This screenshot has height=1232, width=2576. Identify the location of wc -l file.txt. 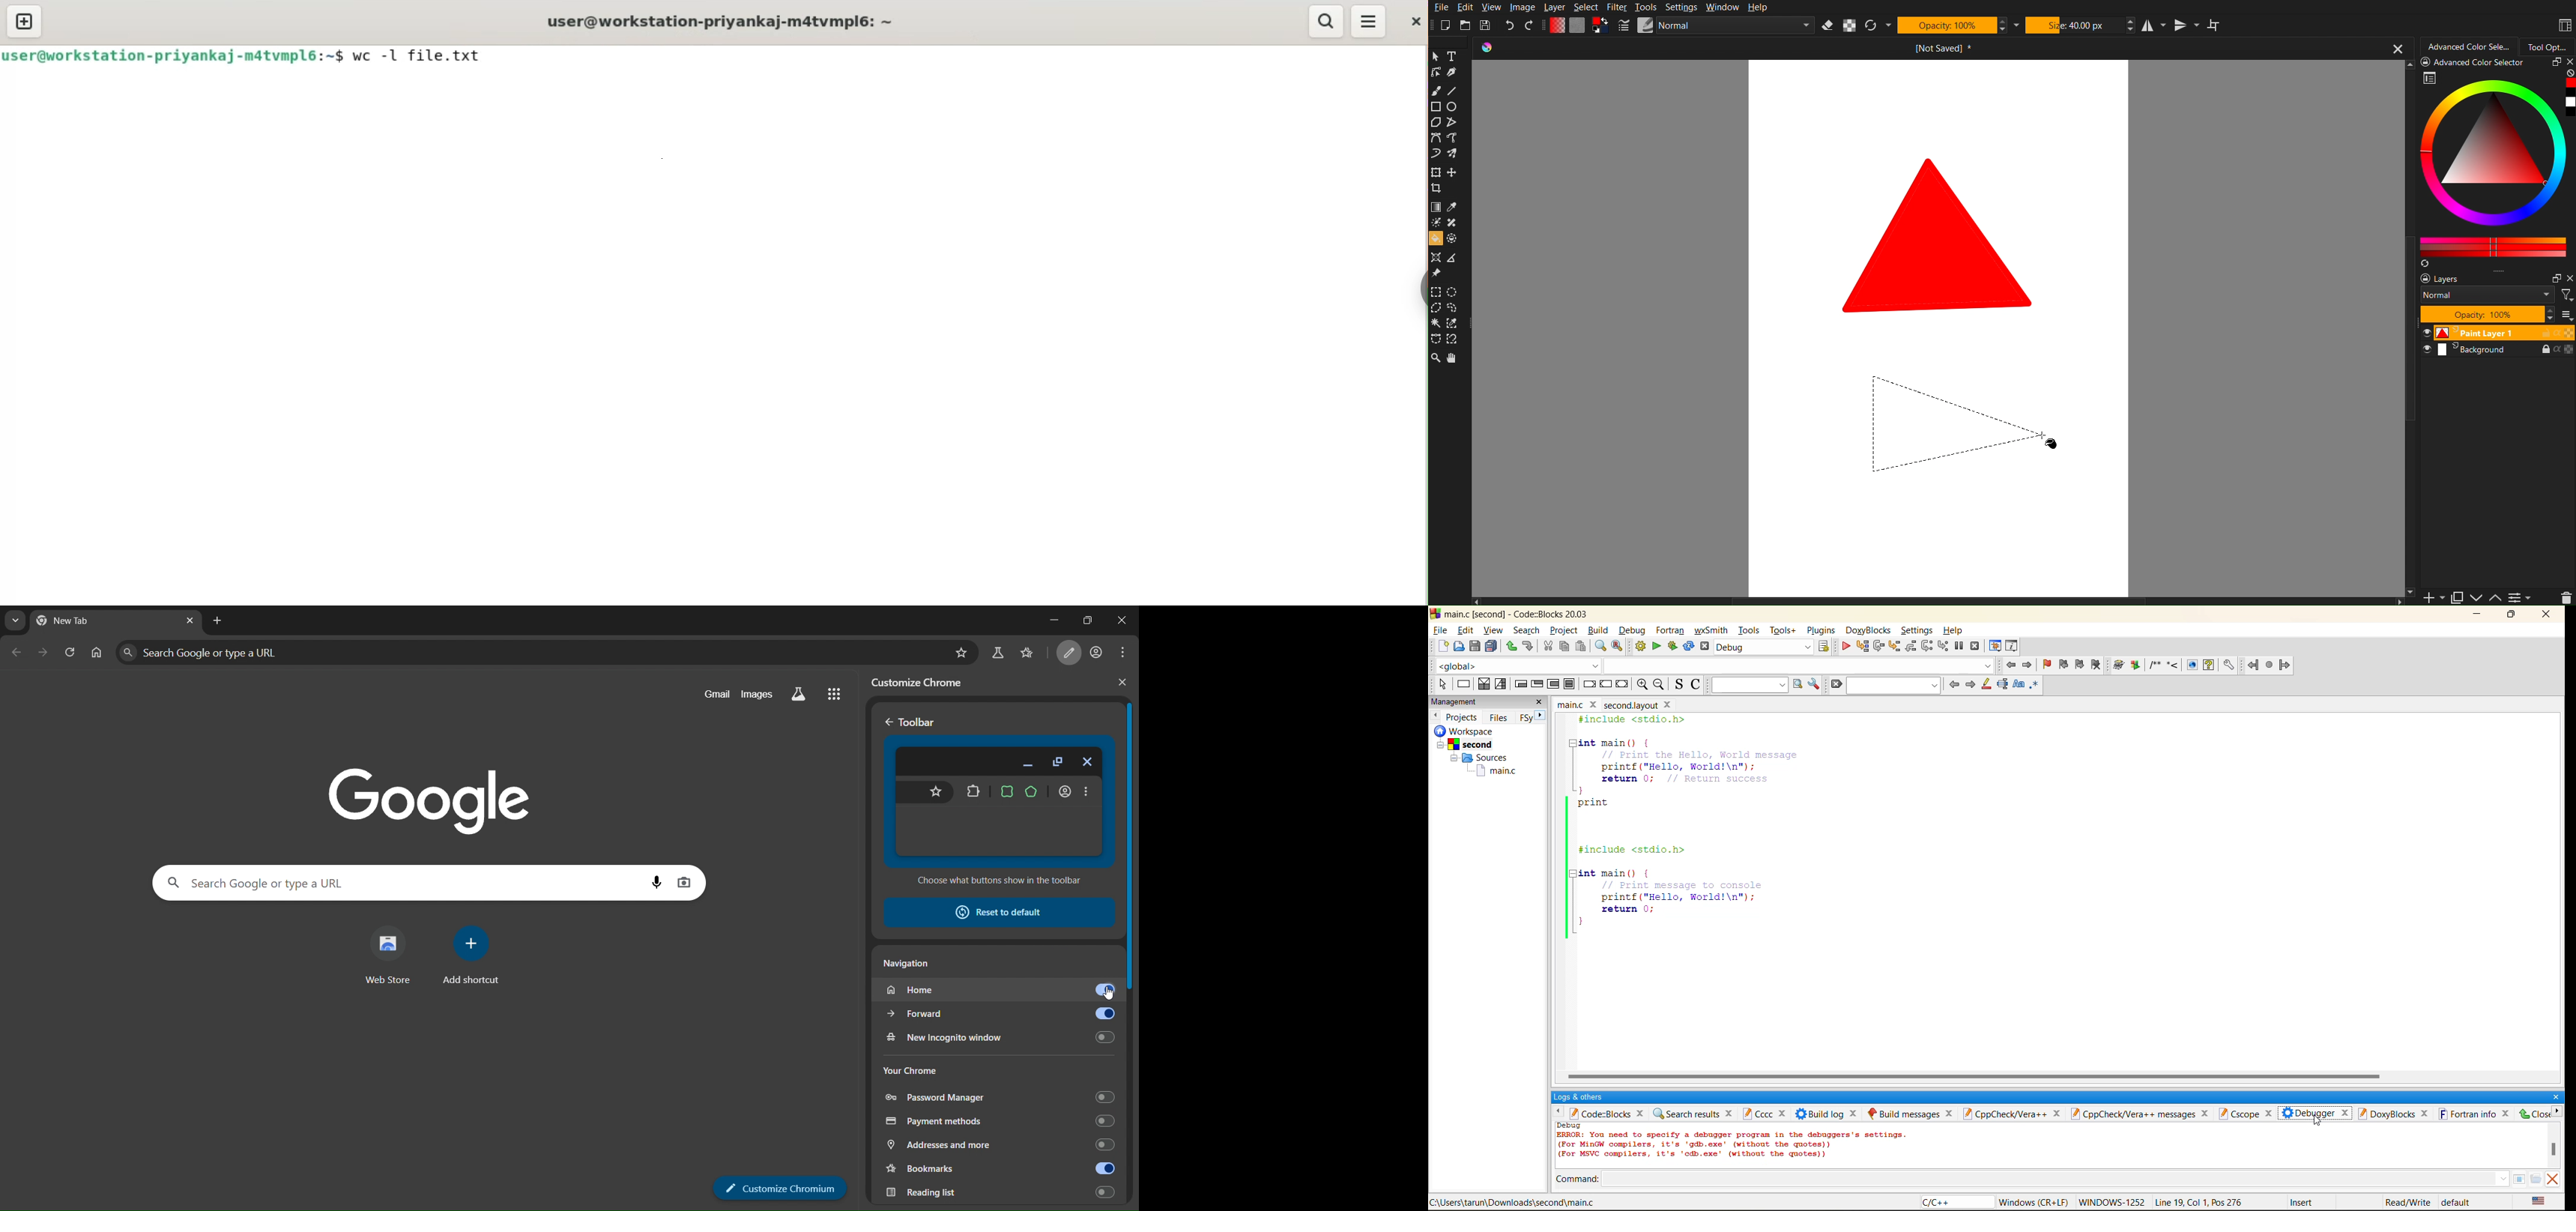
(421, 55).